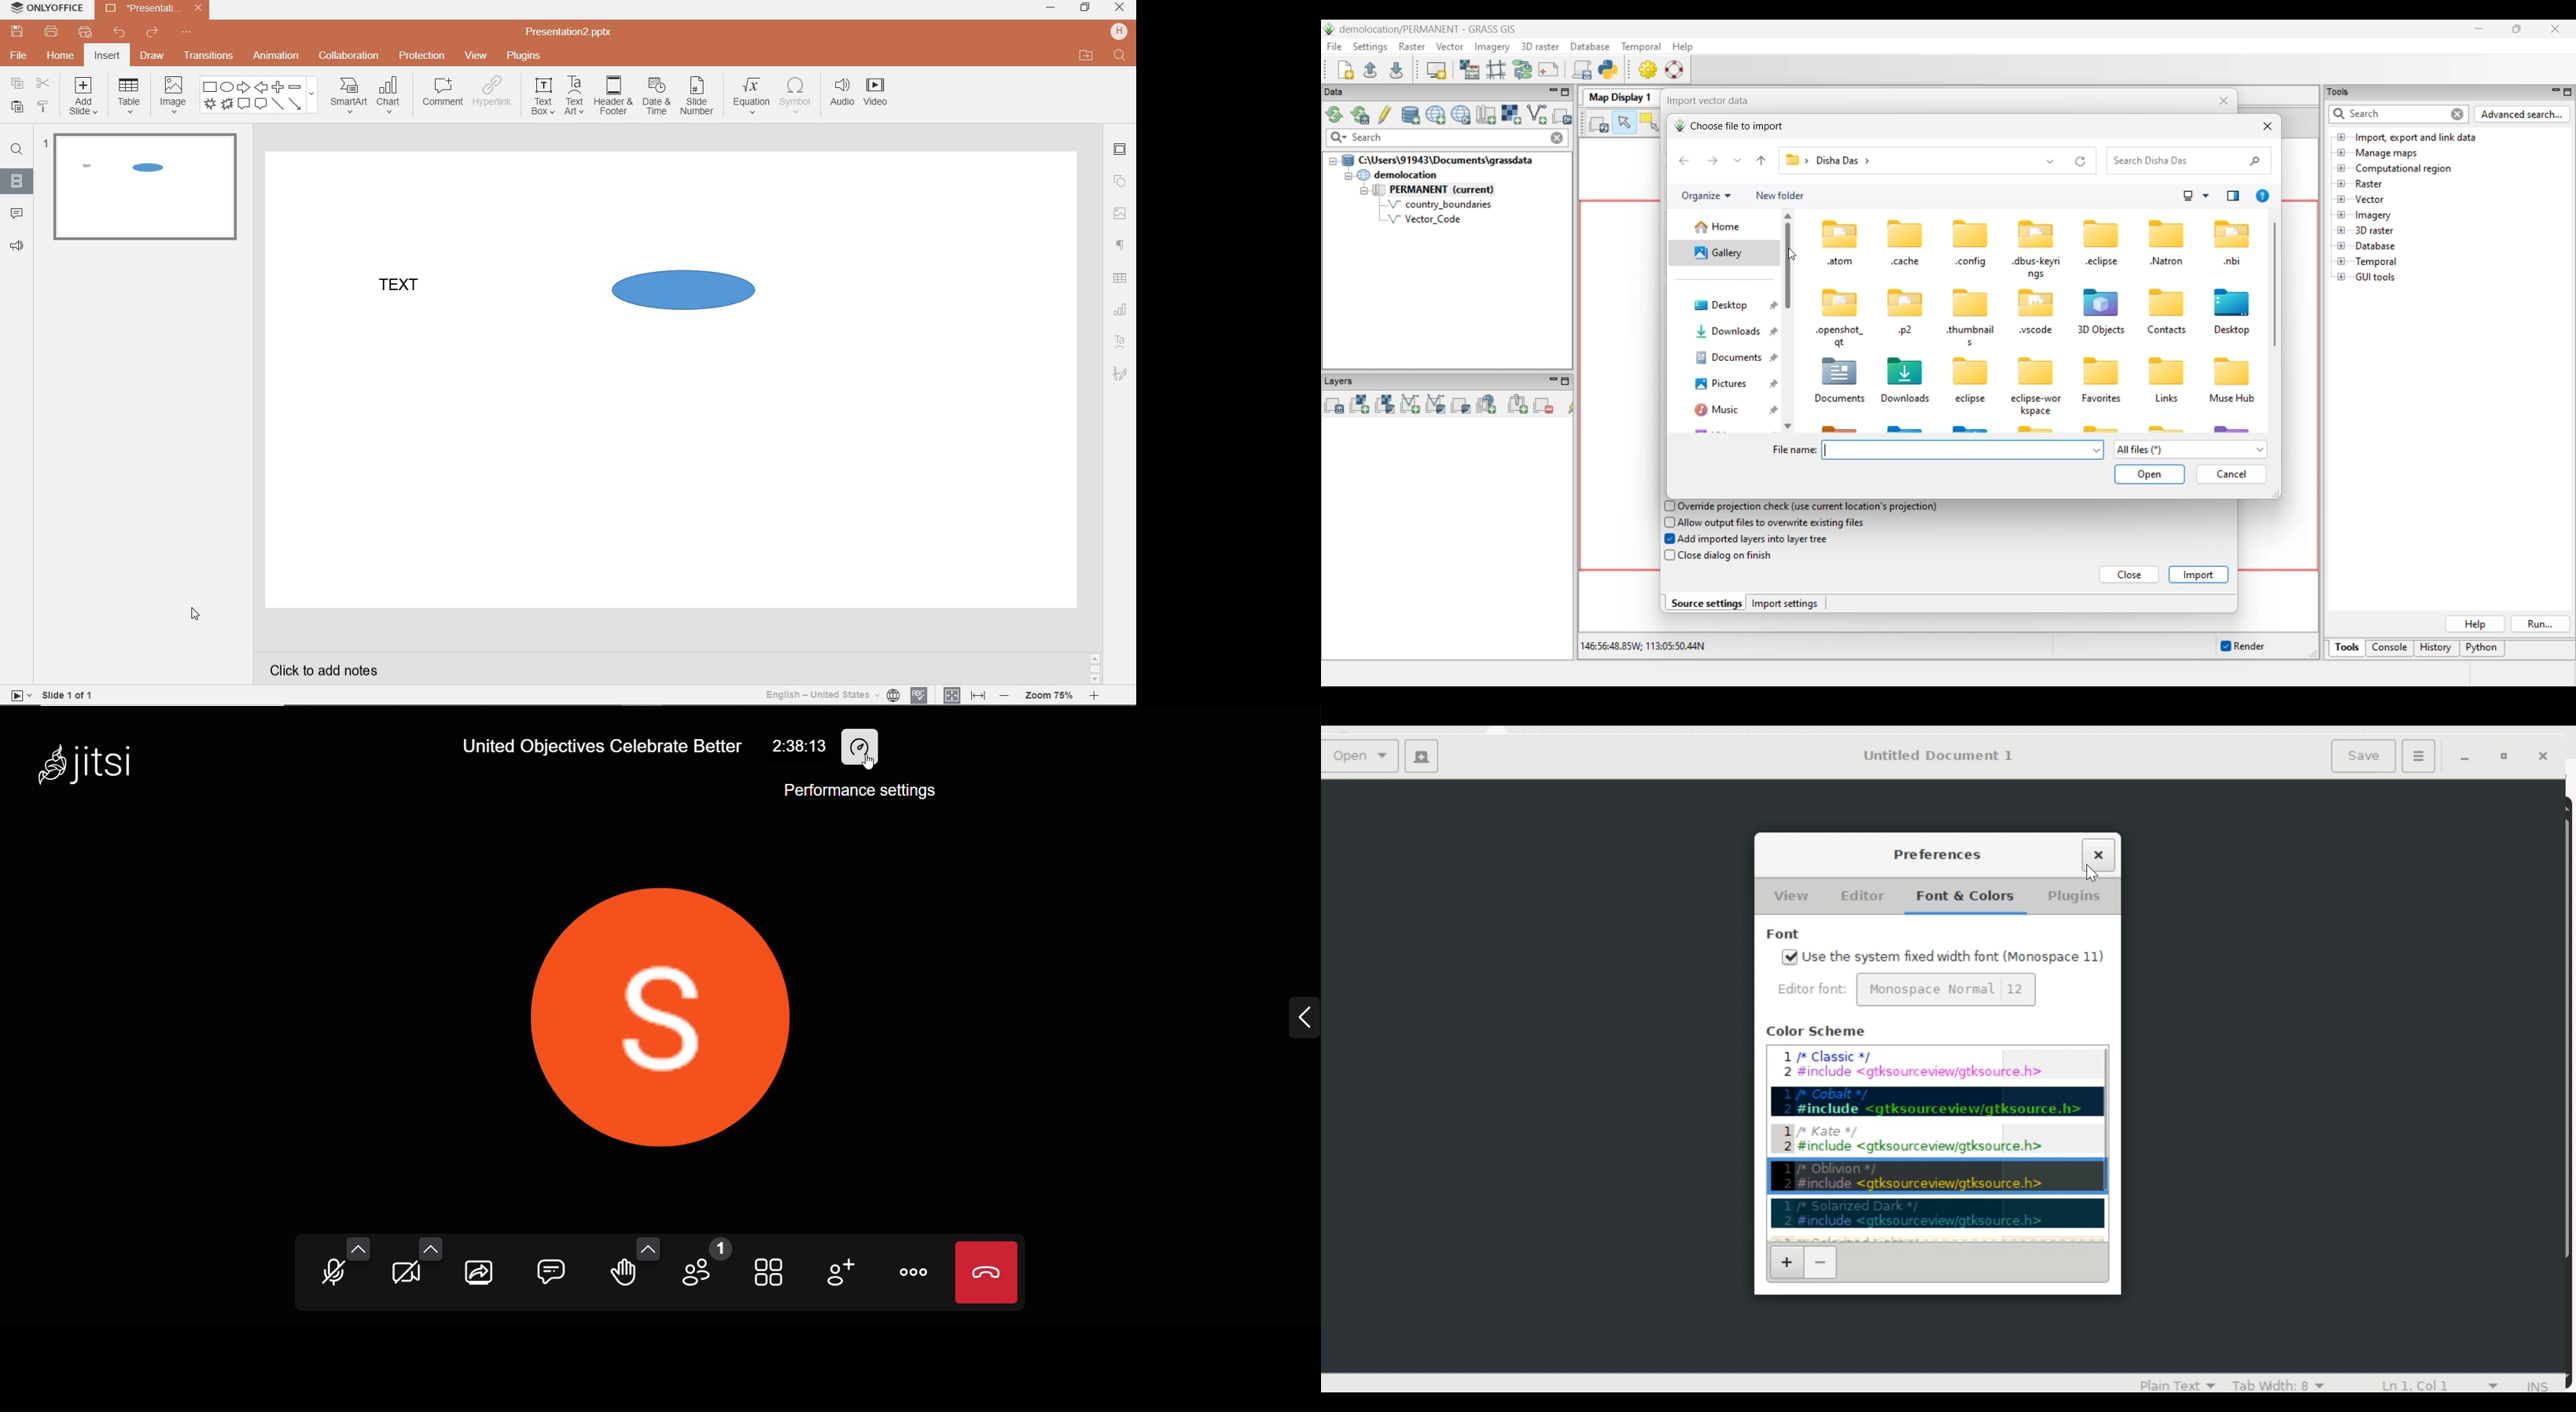 This screenshot has width=2576, height=1428. What do you see at coordinates (841, 1270) in the screenshot?
I see `invite people` at bounding box center [841, 1270].